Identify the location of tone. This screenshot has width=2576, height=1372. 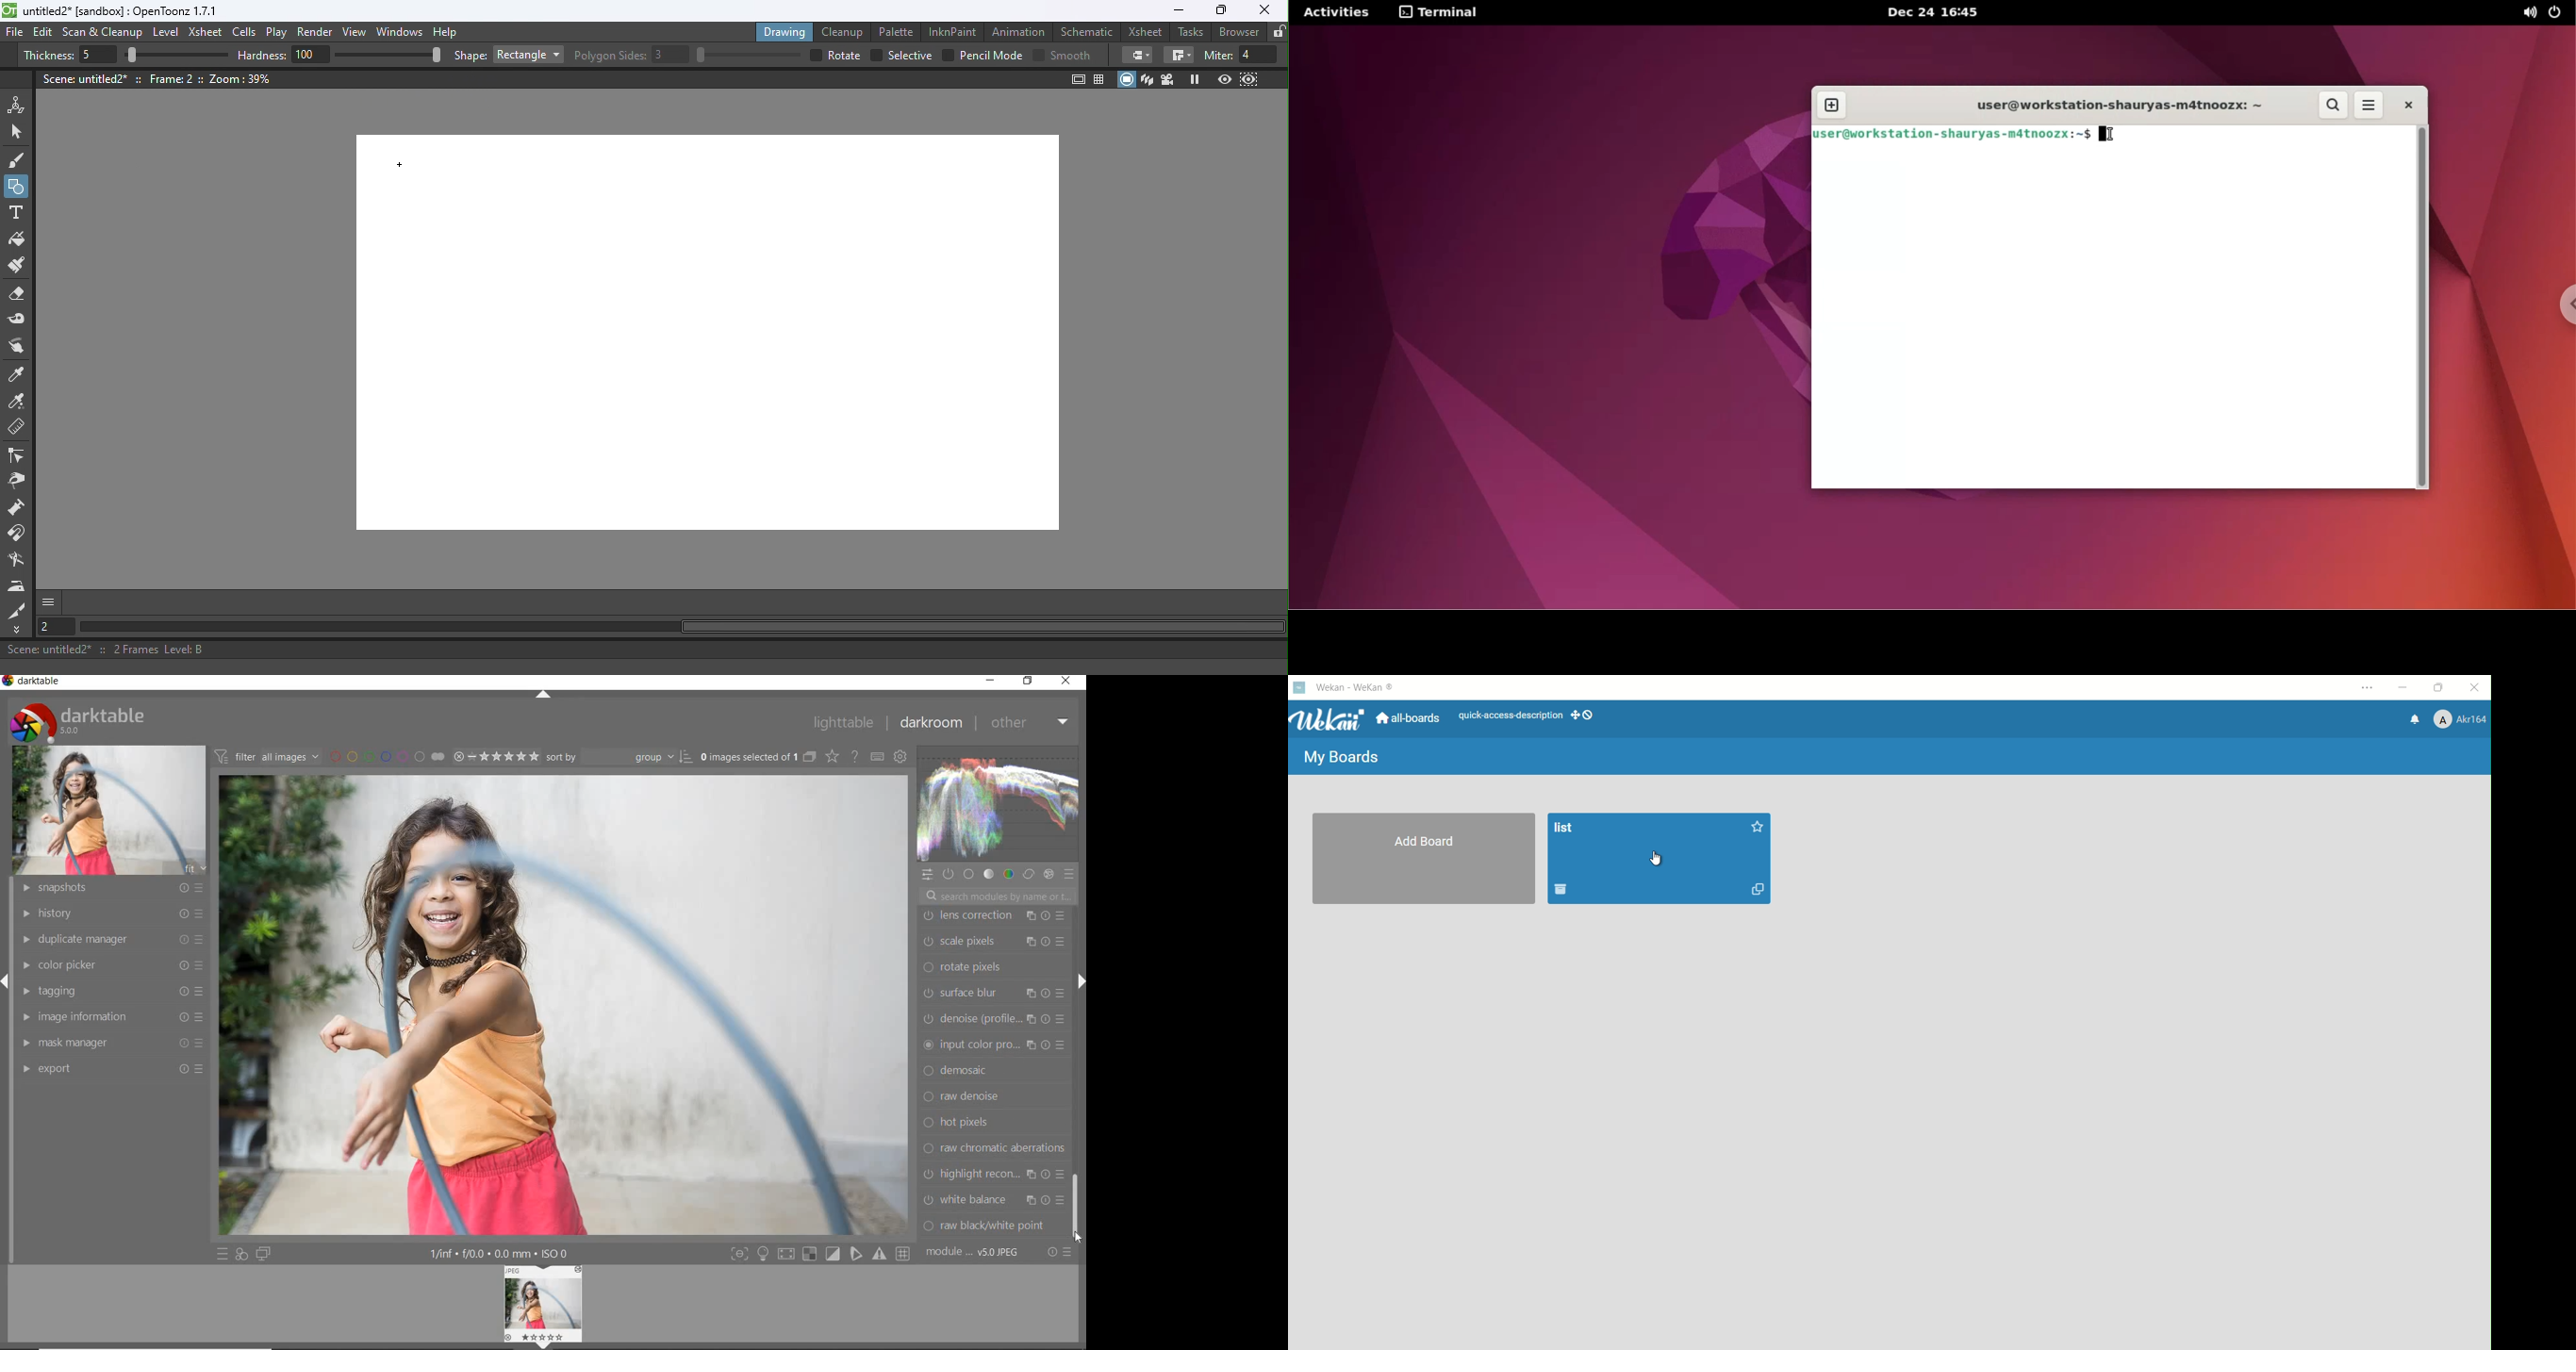
(989, 873).